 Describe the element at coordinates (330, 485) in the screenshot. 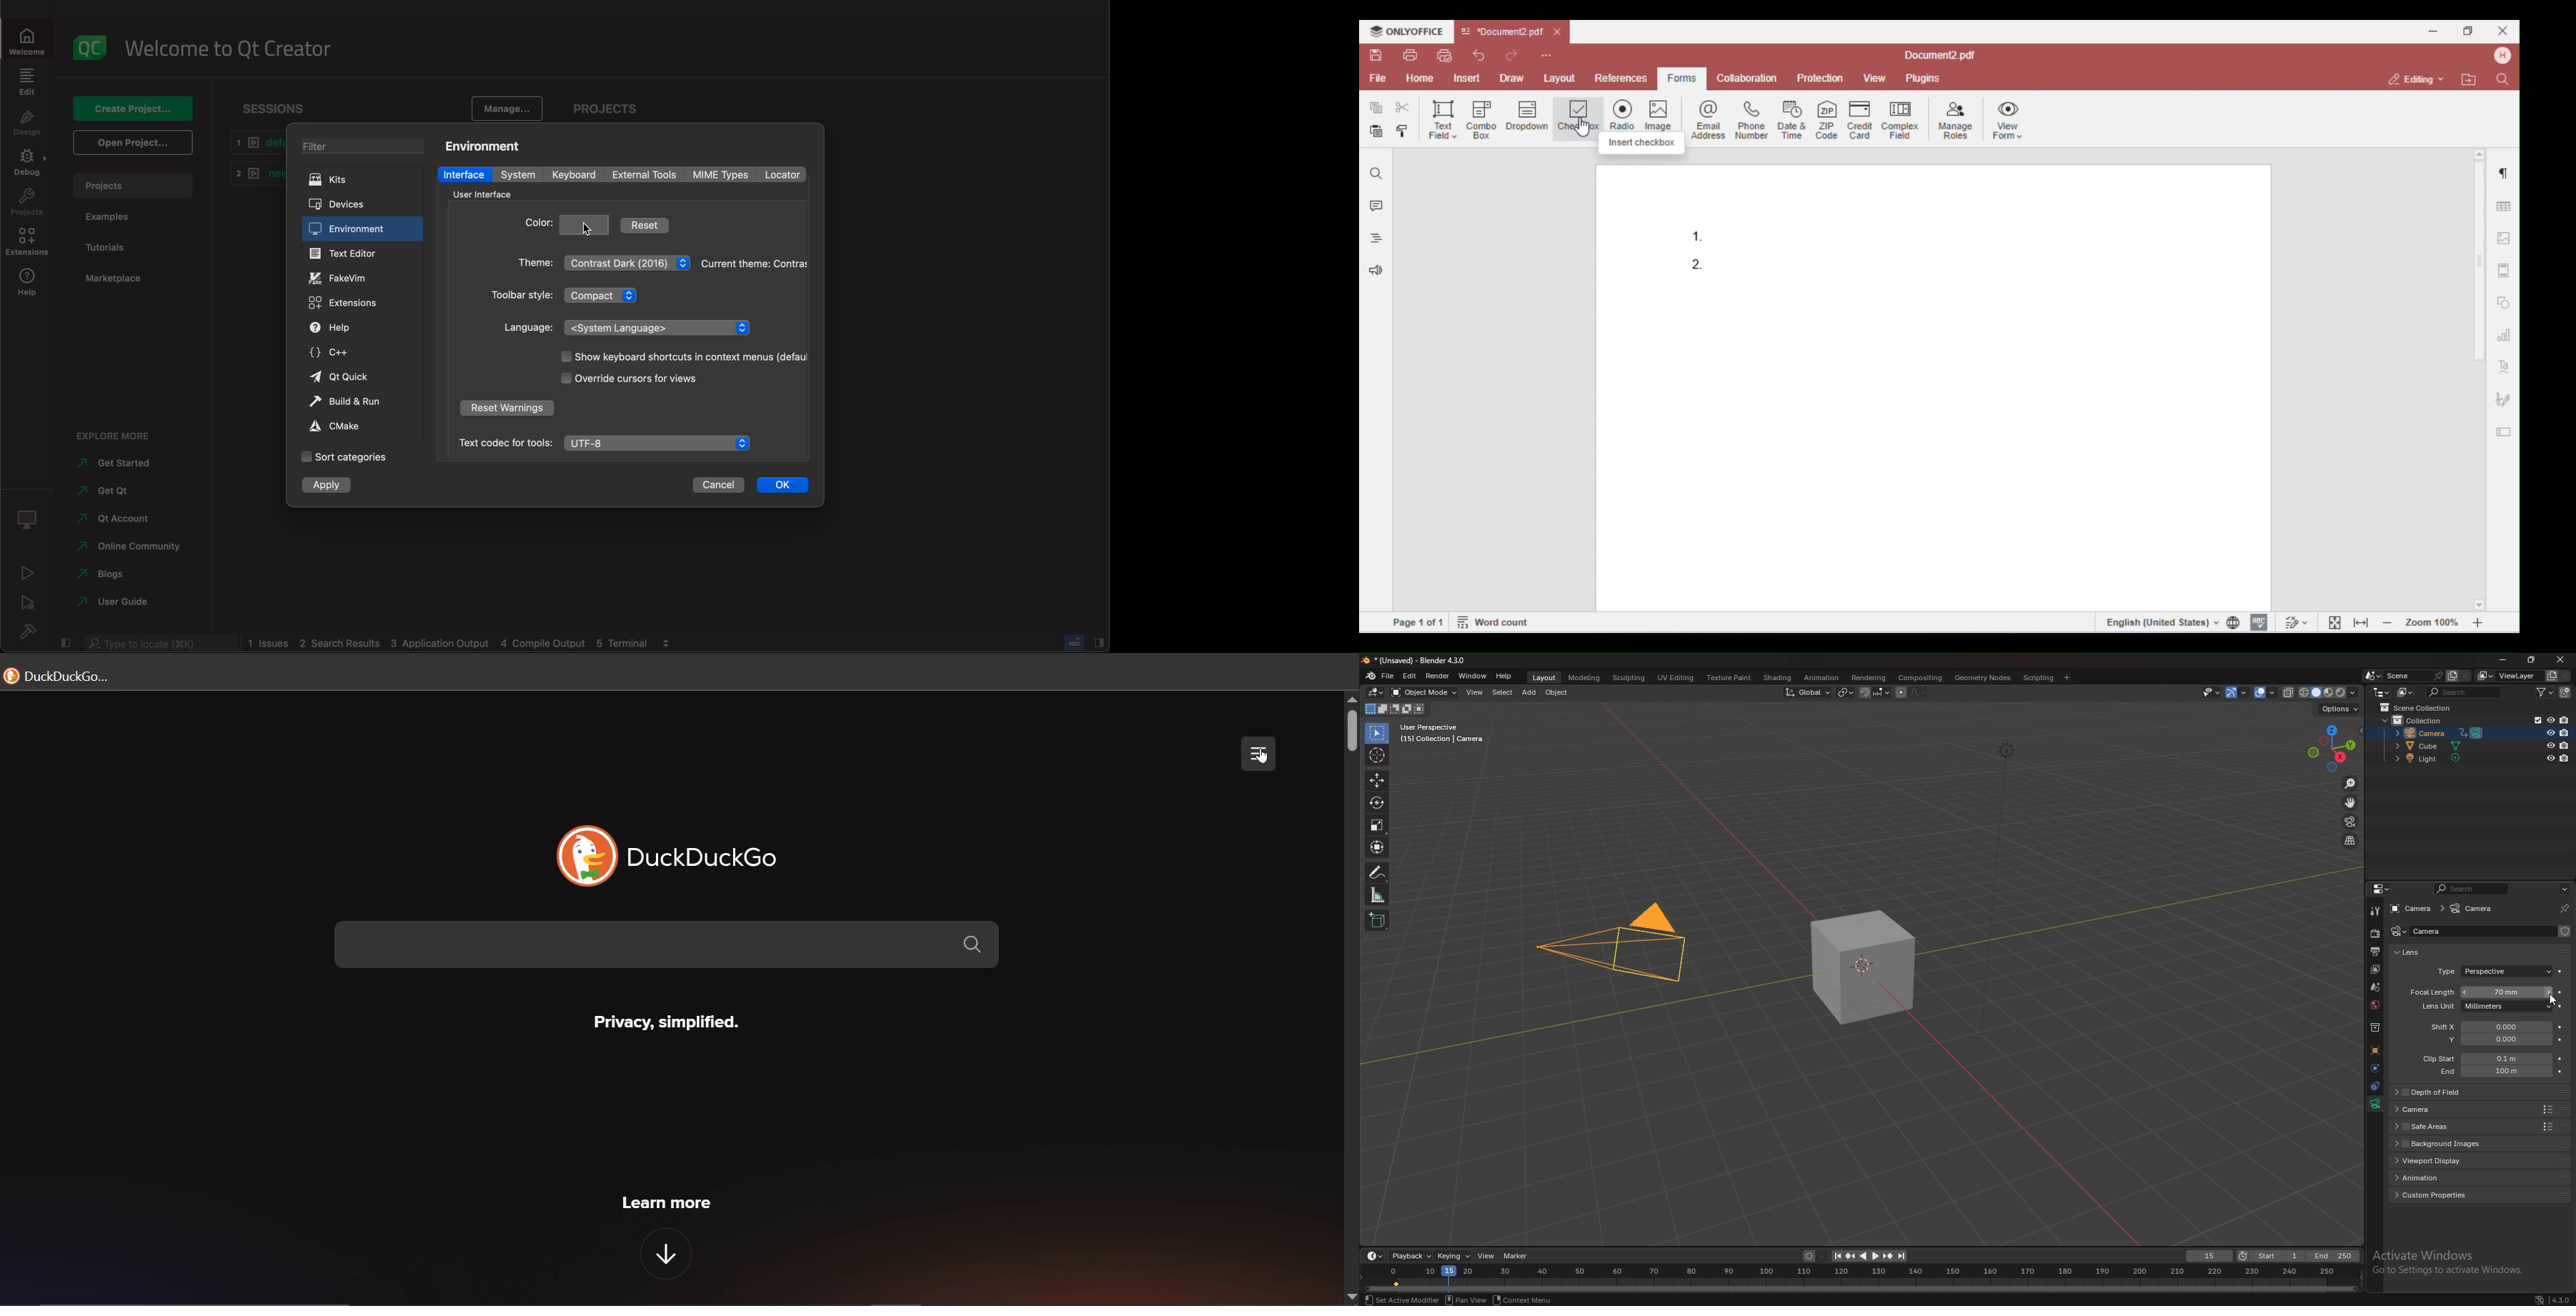

I see `apply` at that location.